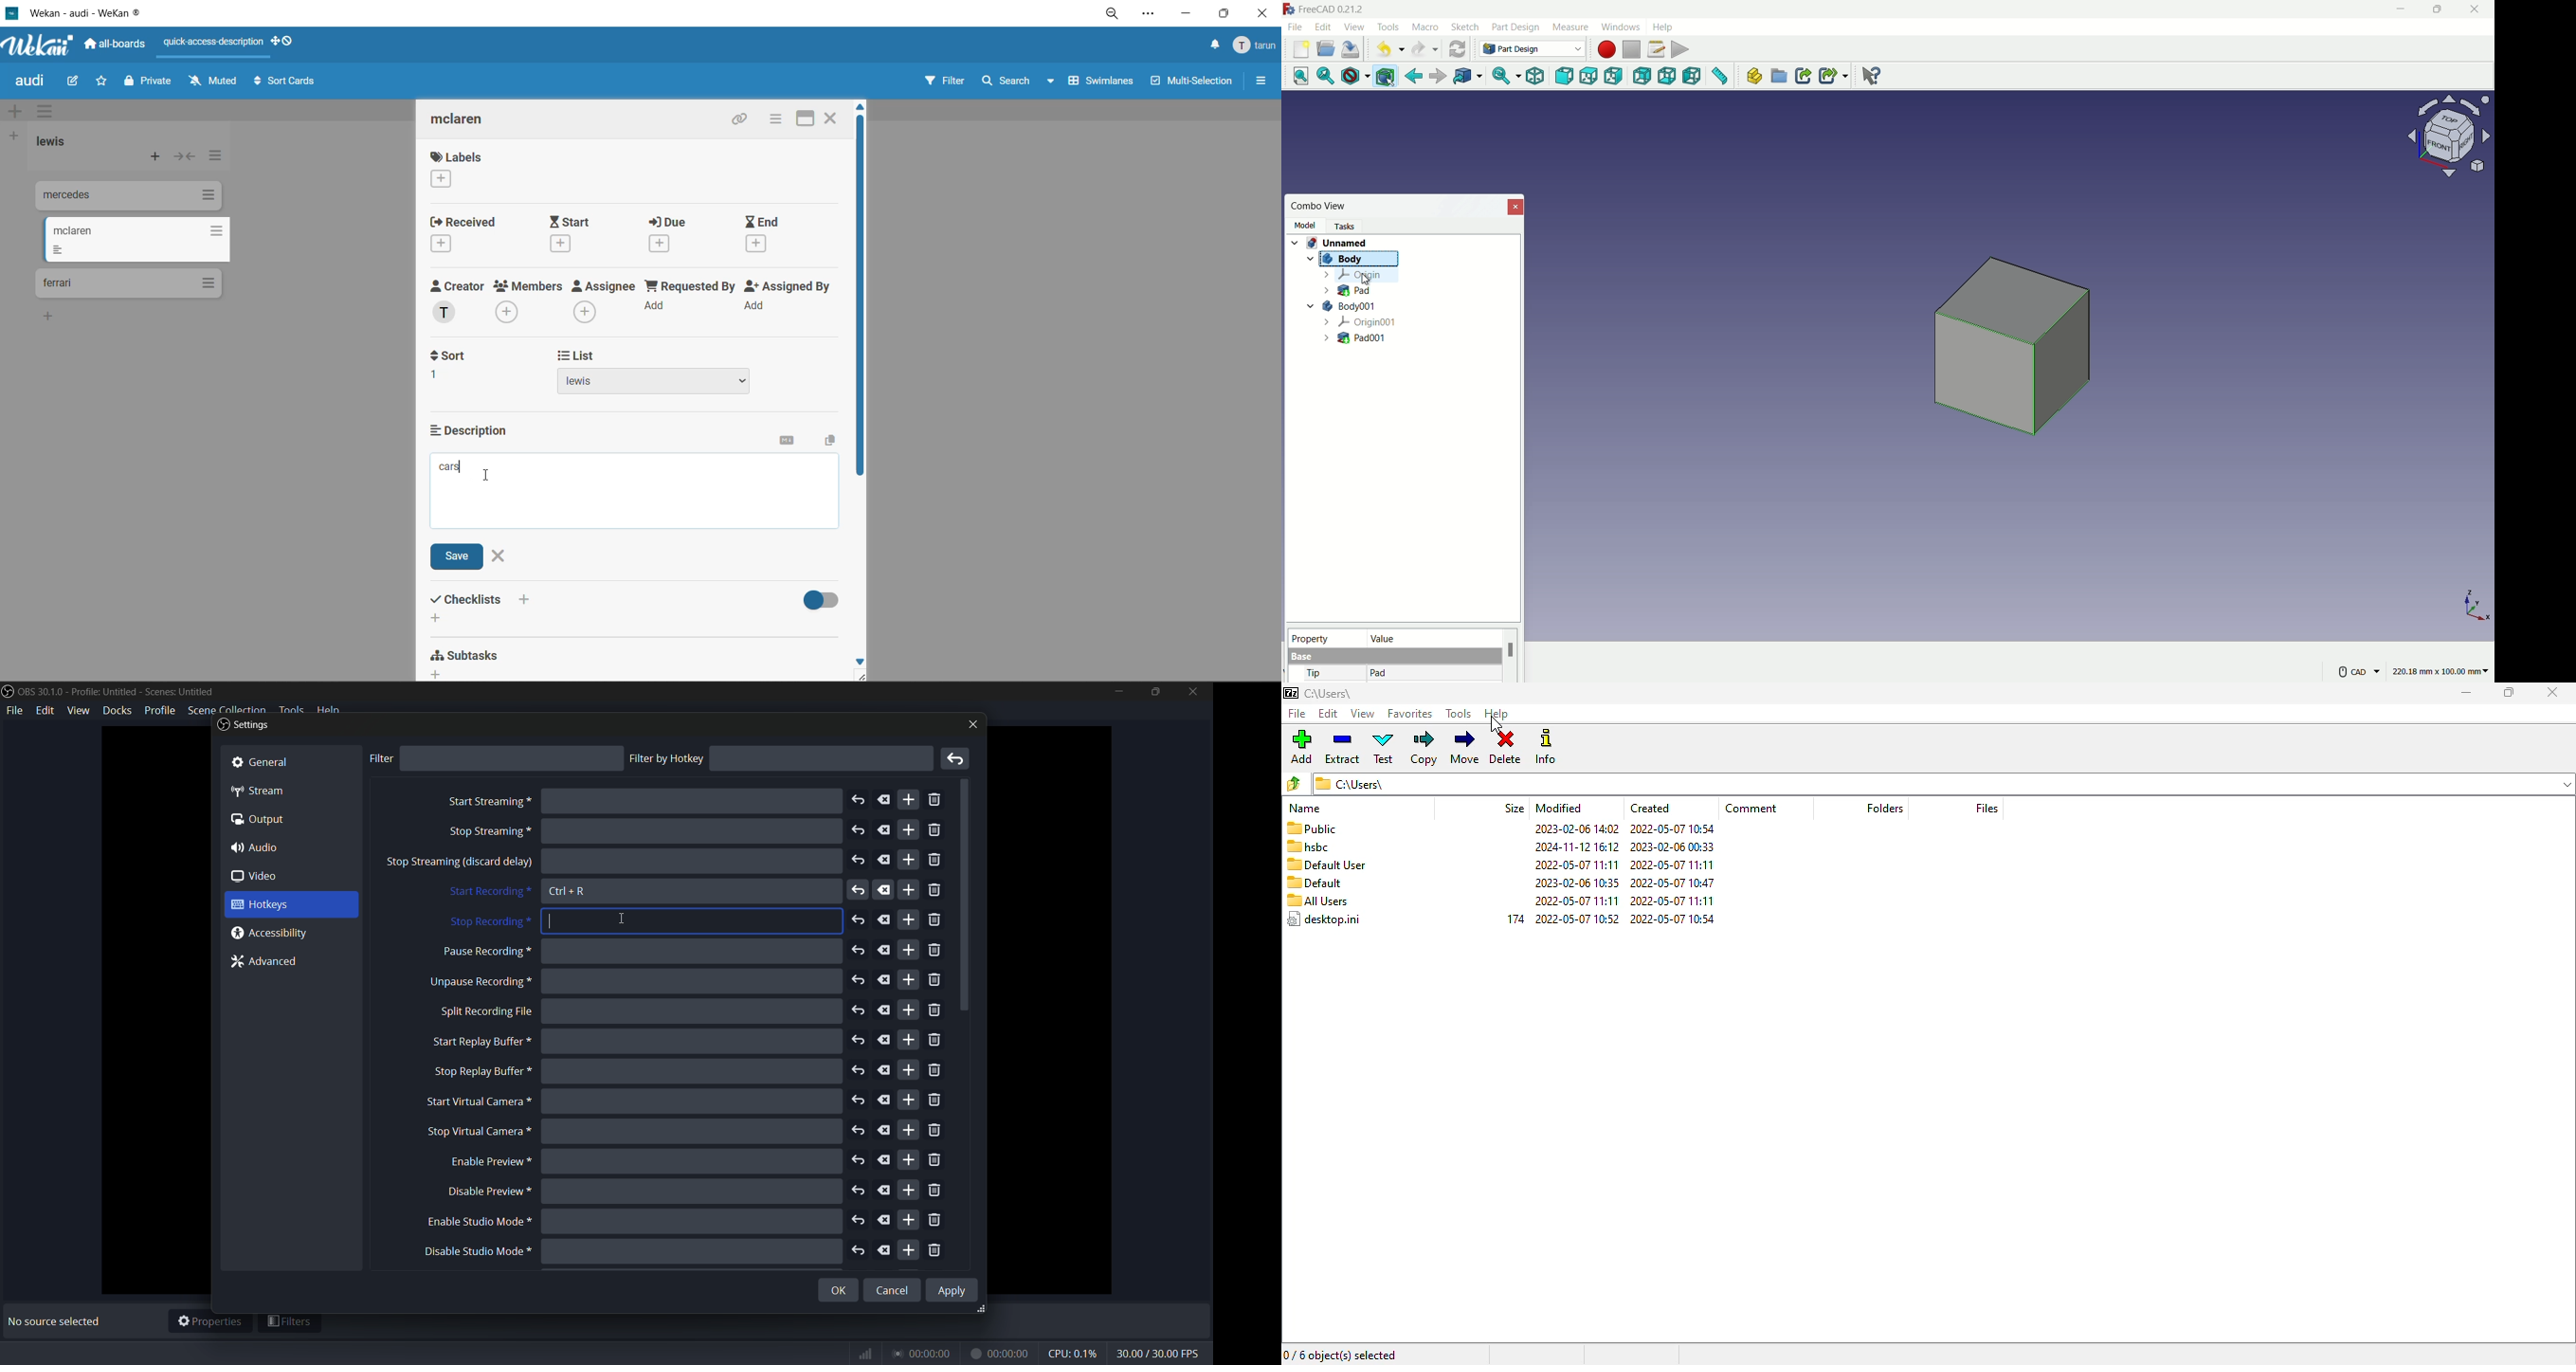  What do you see at coordinates (908, 980) in the screenshot?
I see `add more` at bounding box center [908, 980].